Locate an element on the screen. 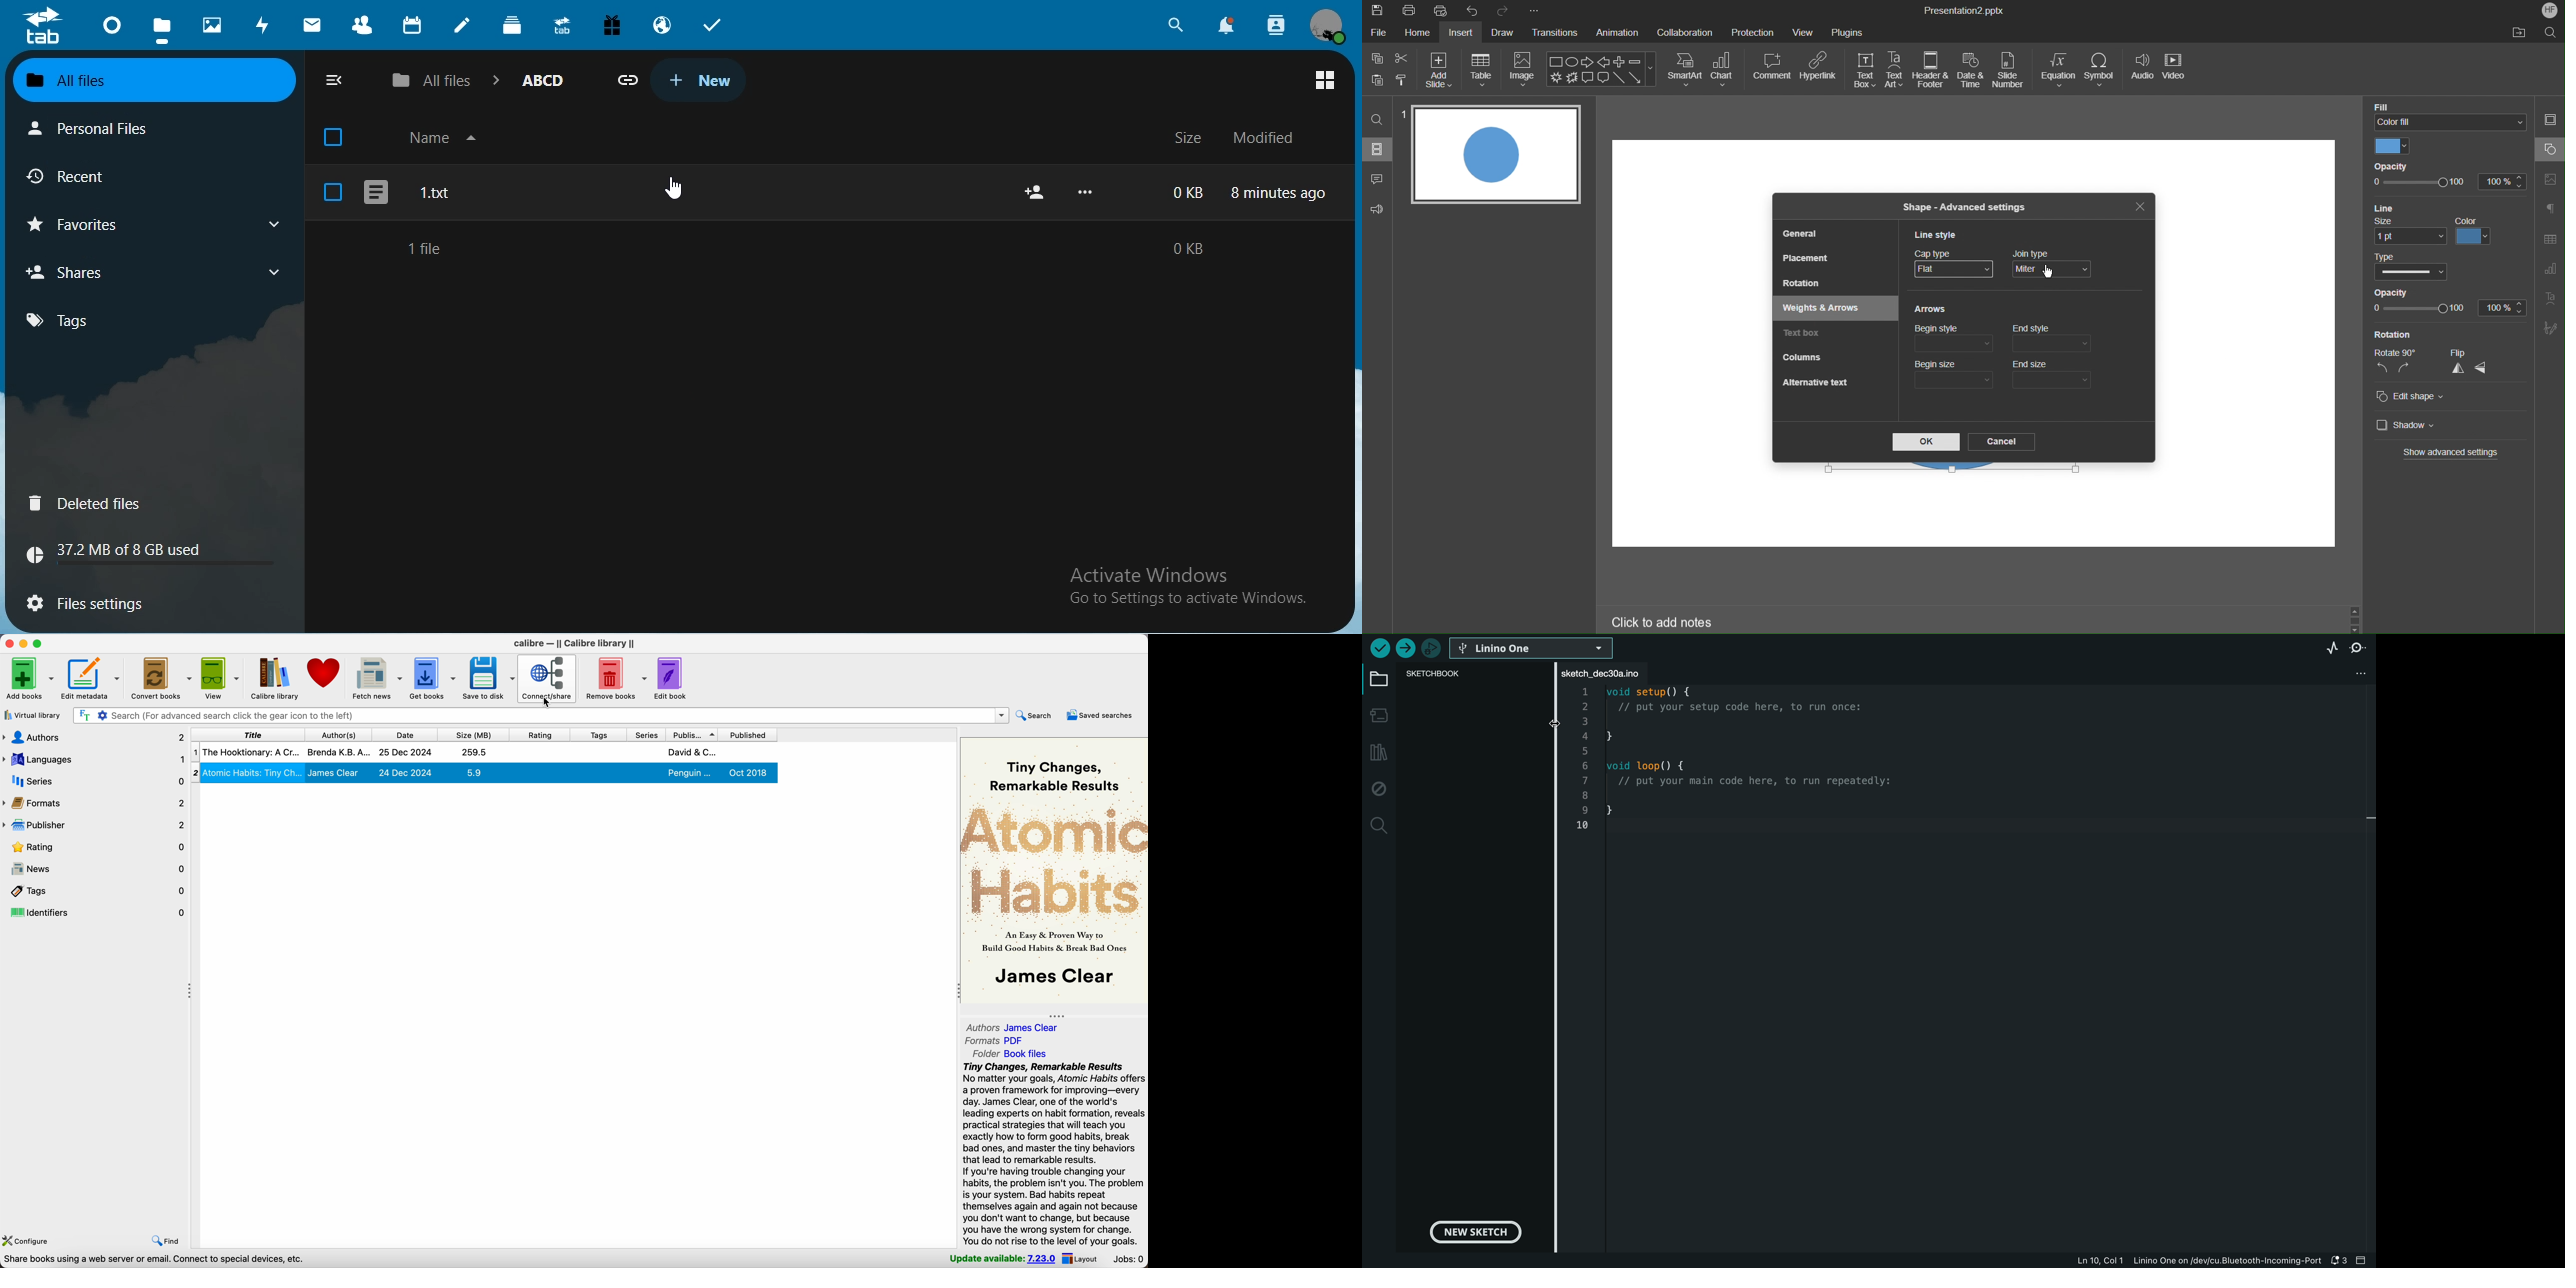  personal files is located at coordinates (98, 128).